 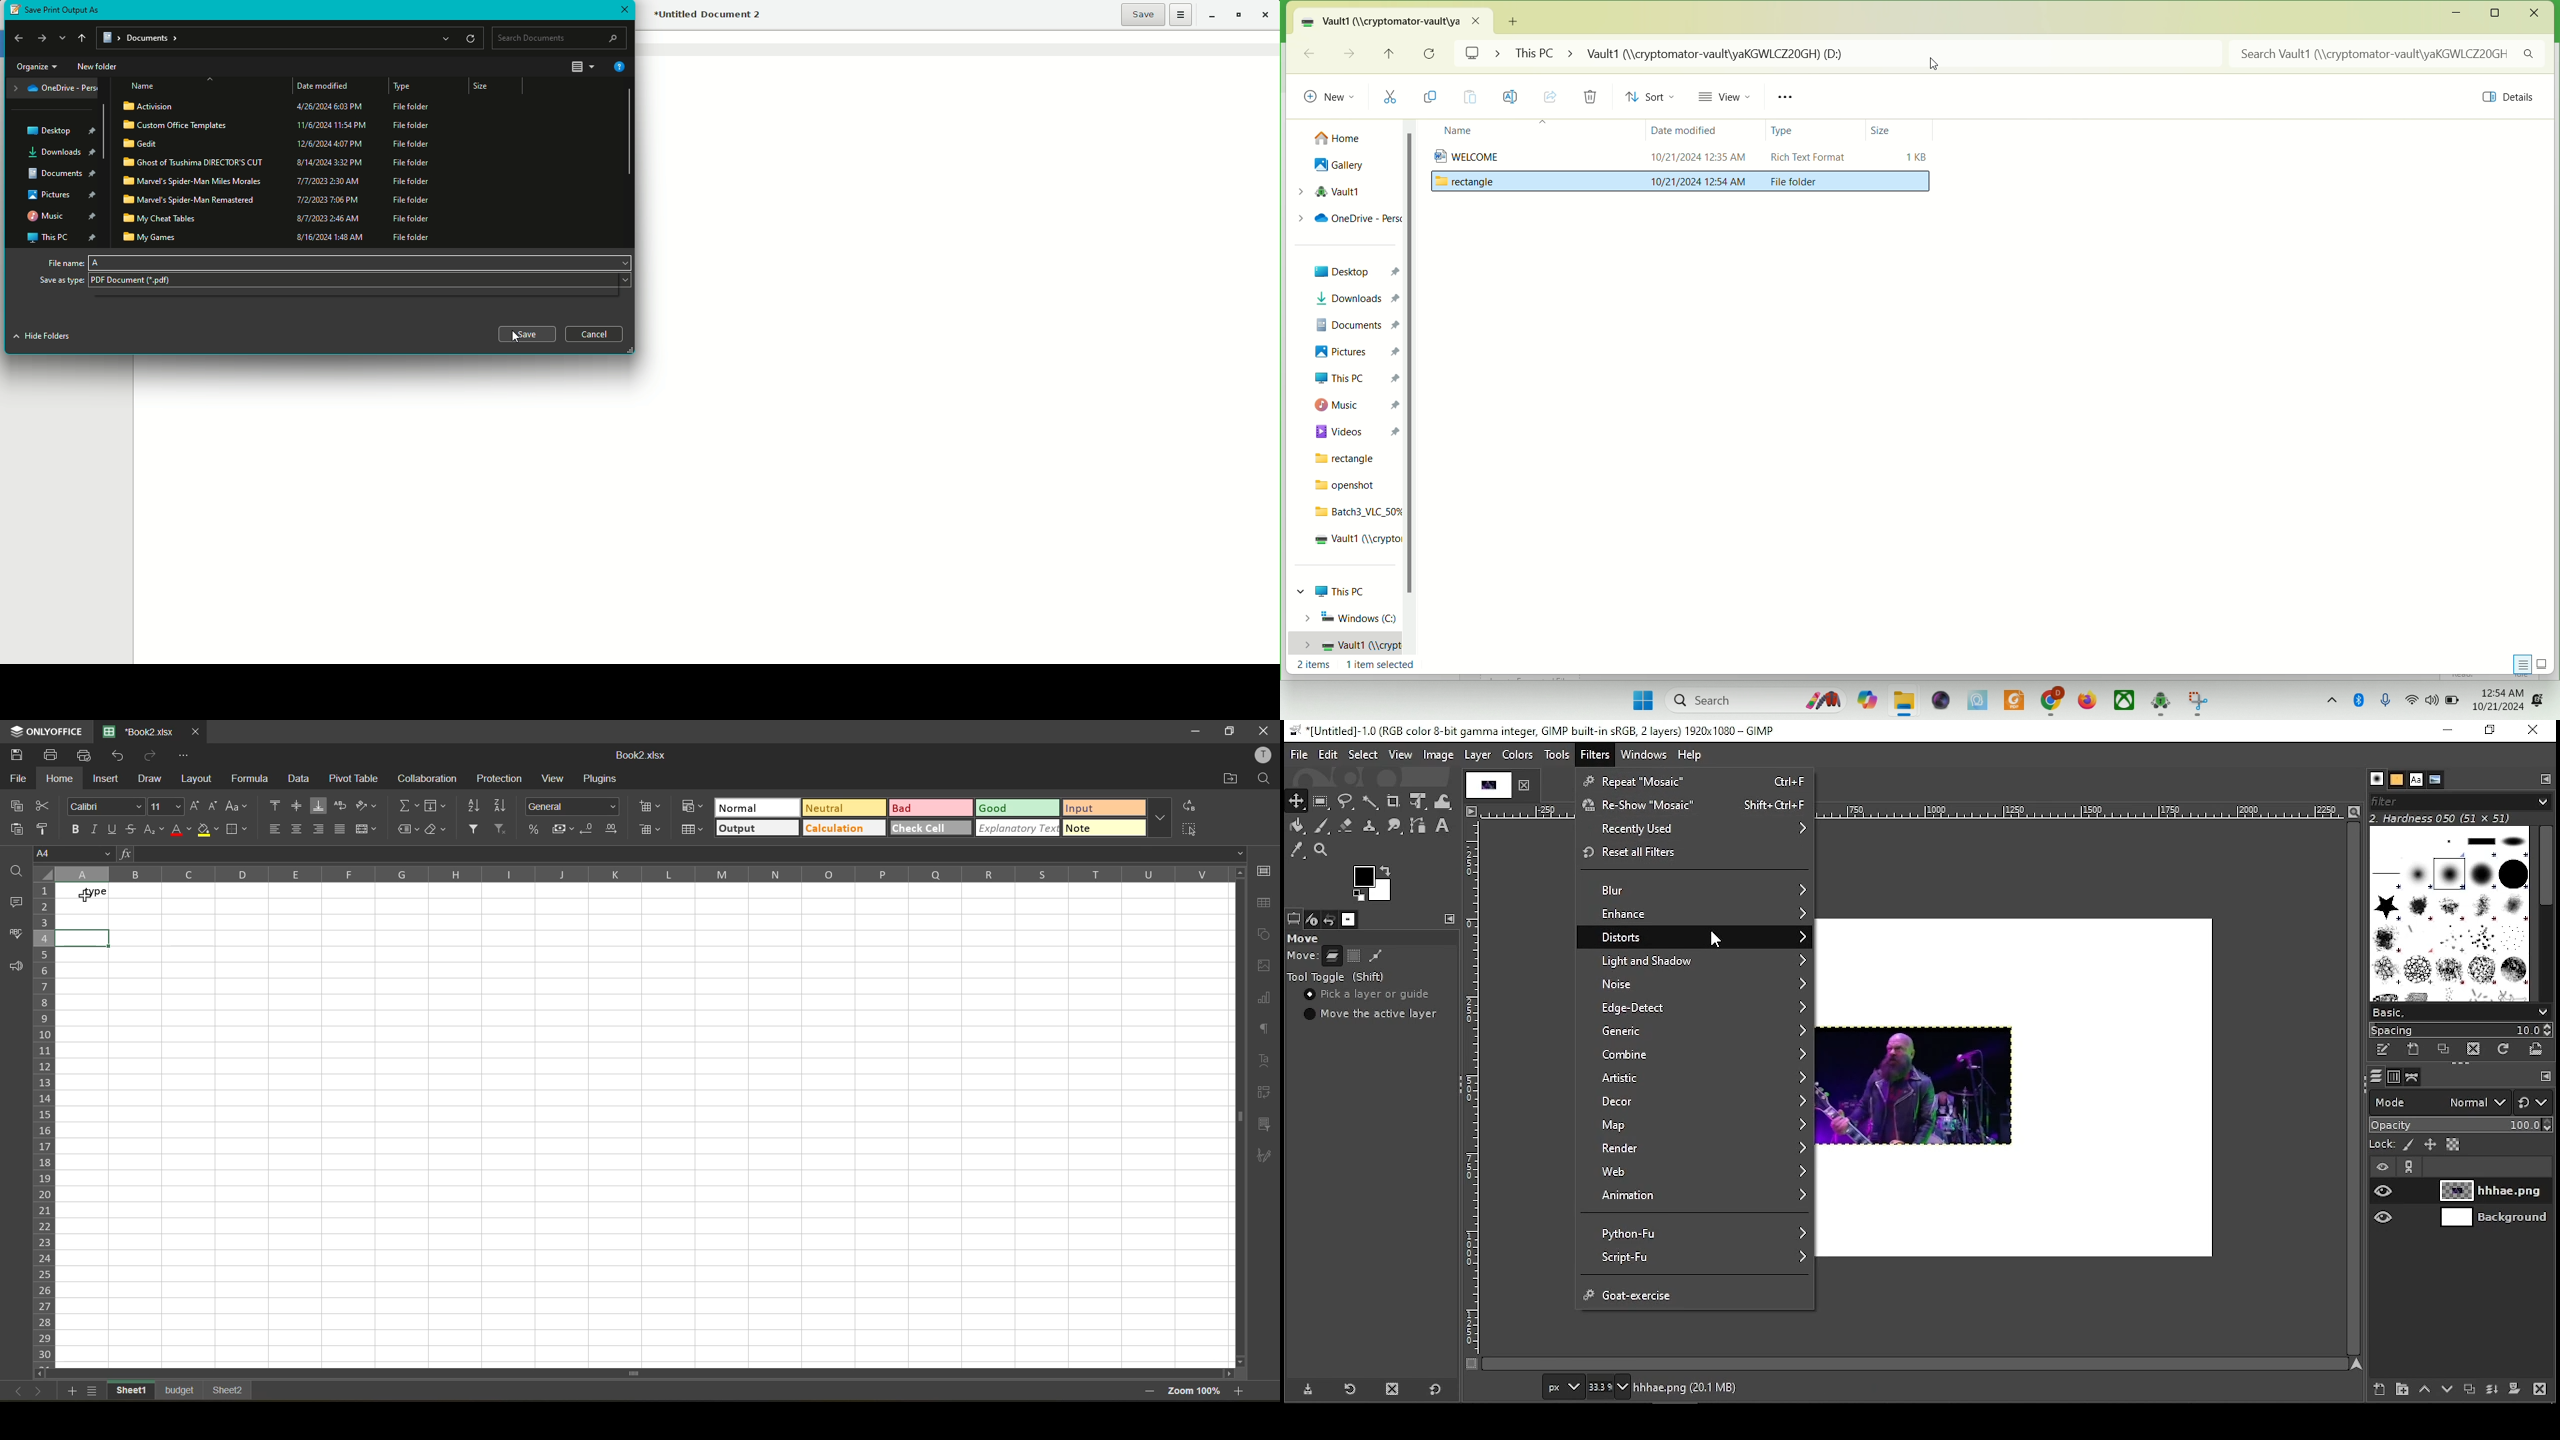 I want to click on channels, so click(x=2394, y=1077).